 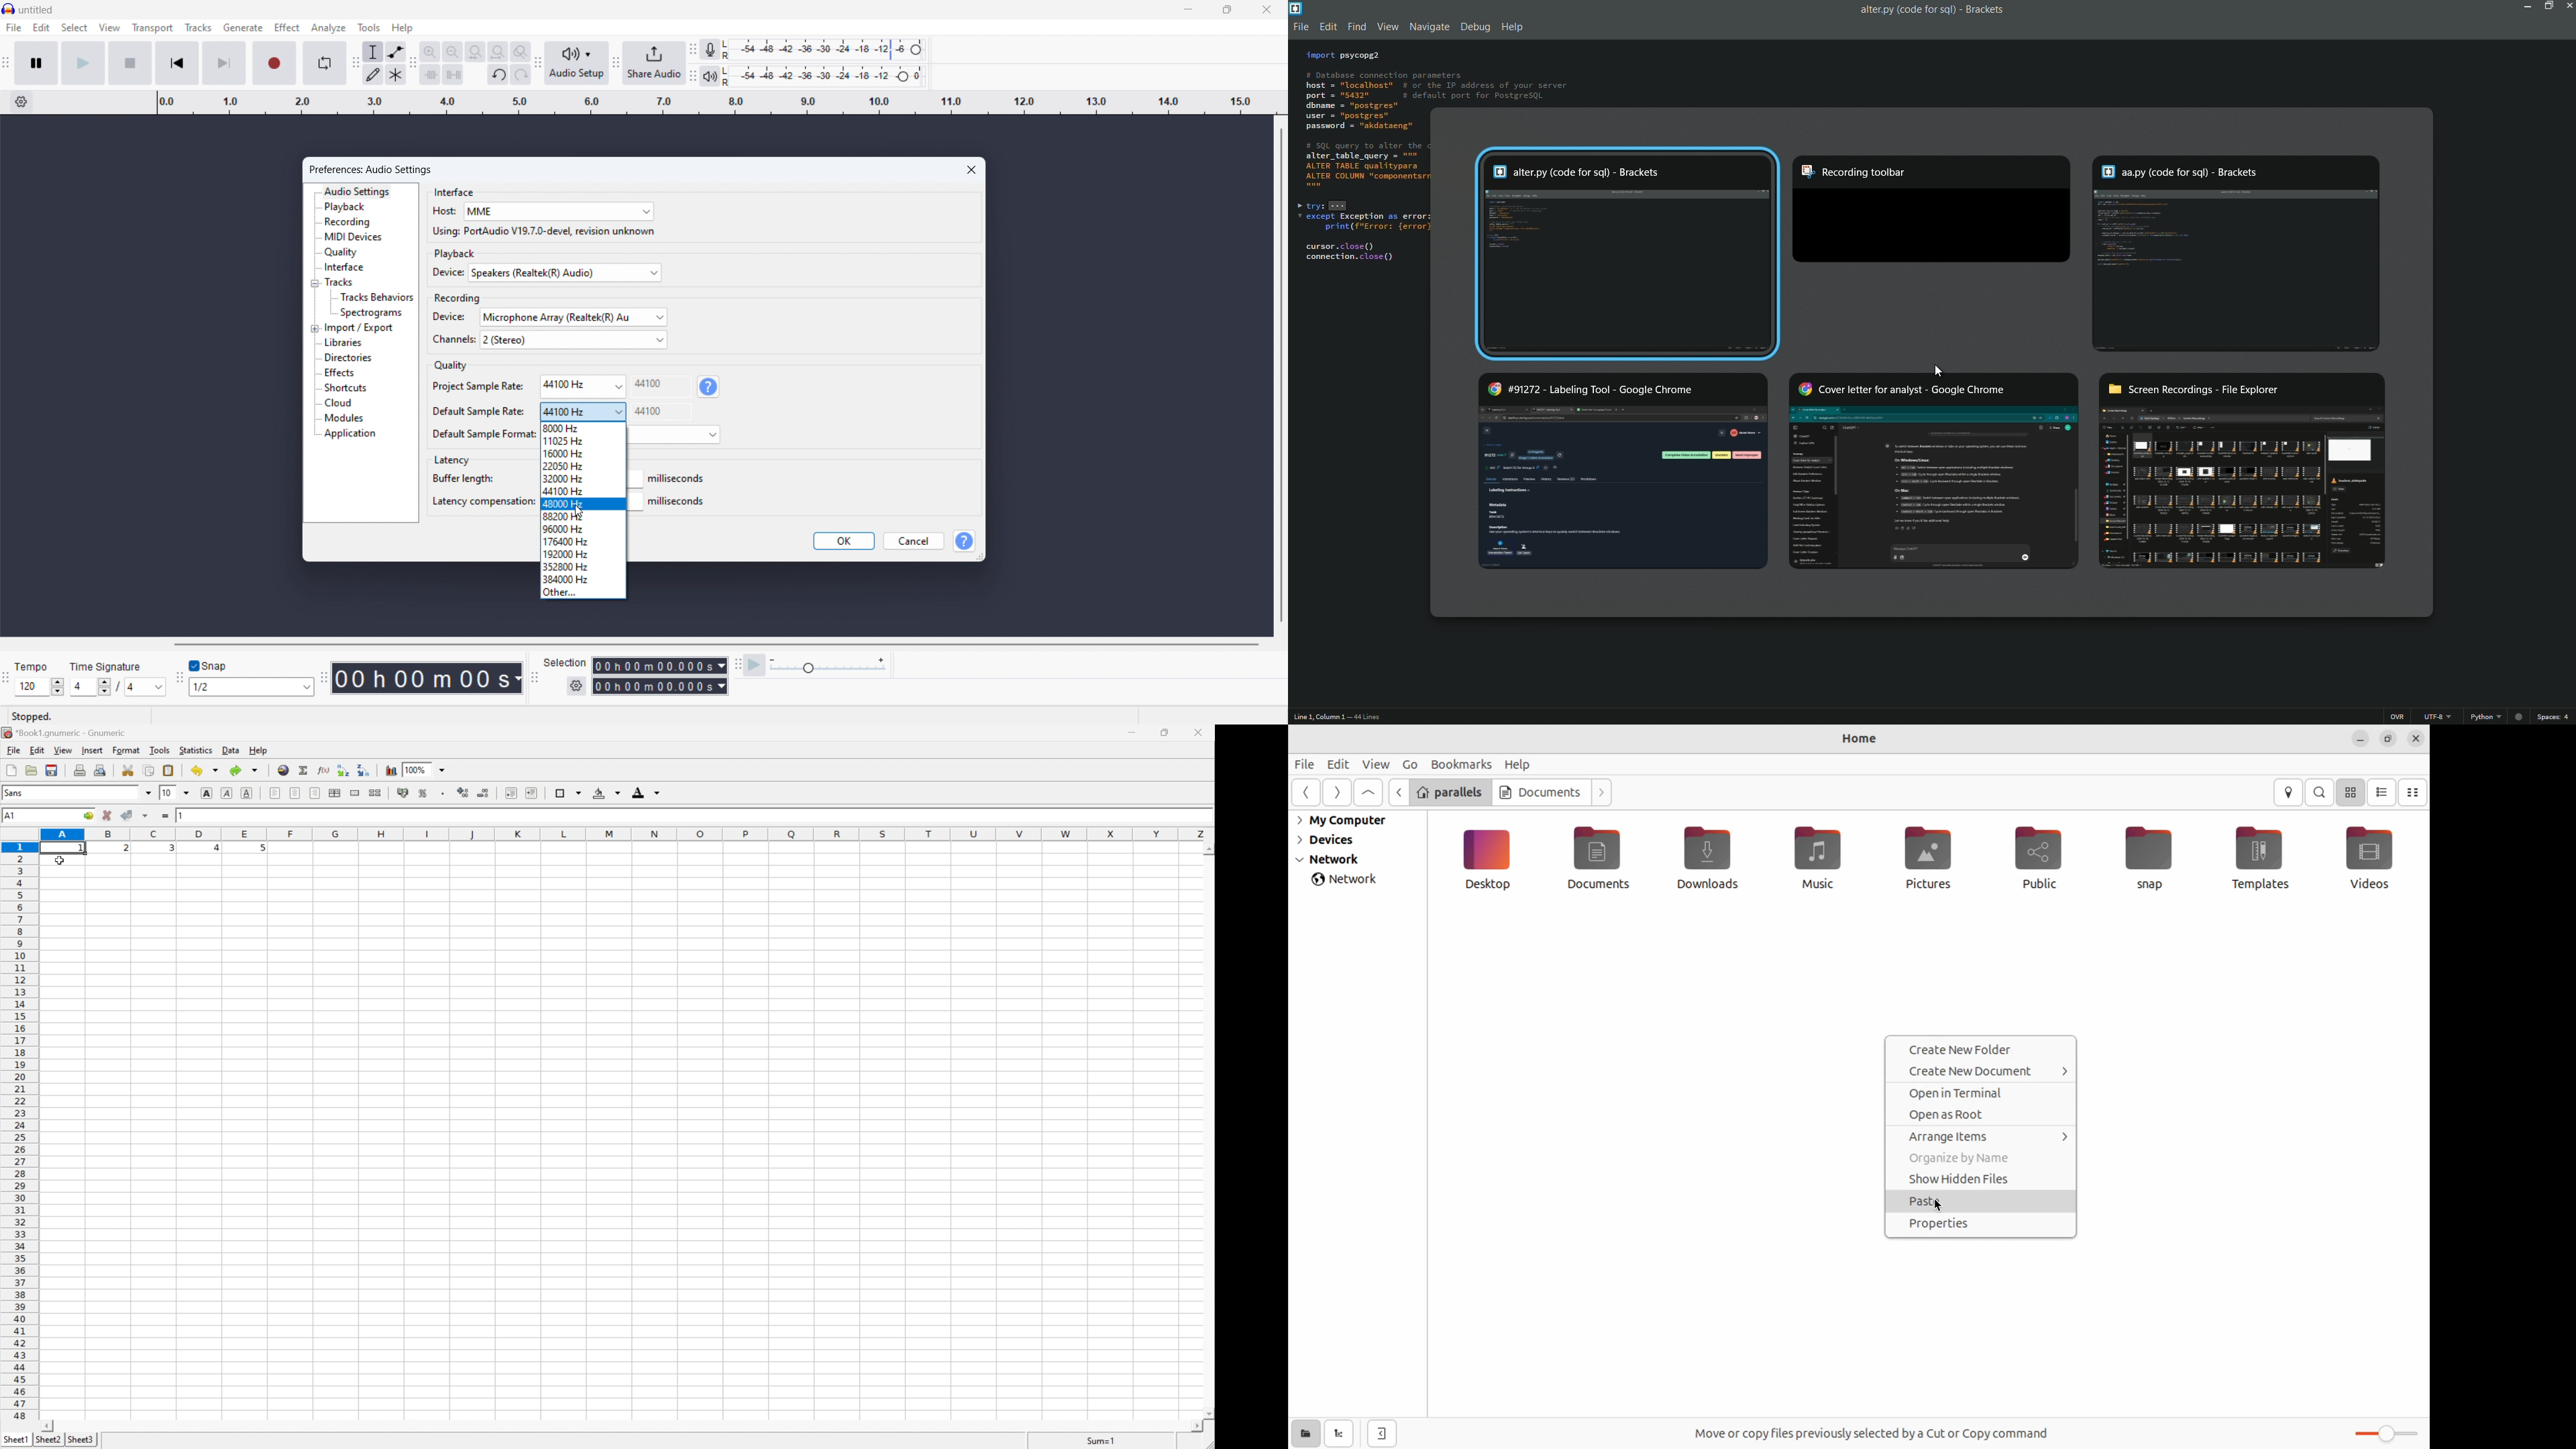 What do you see at coordinates (710, 50) in the screenshot?
I see `recording meter` at bounding box center [710, 50].